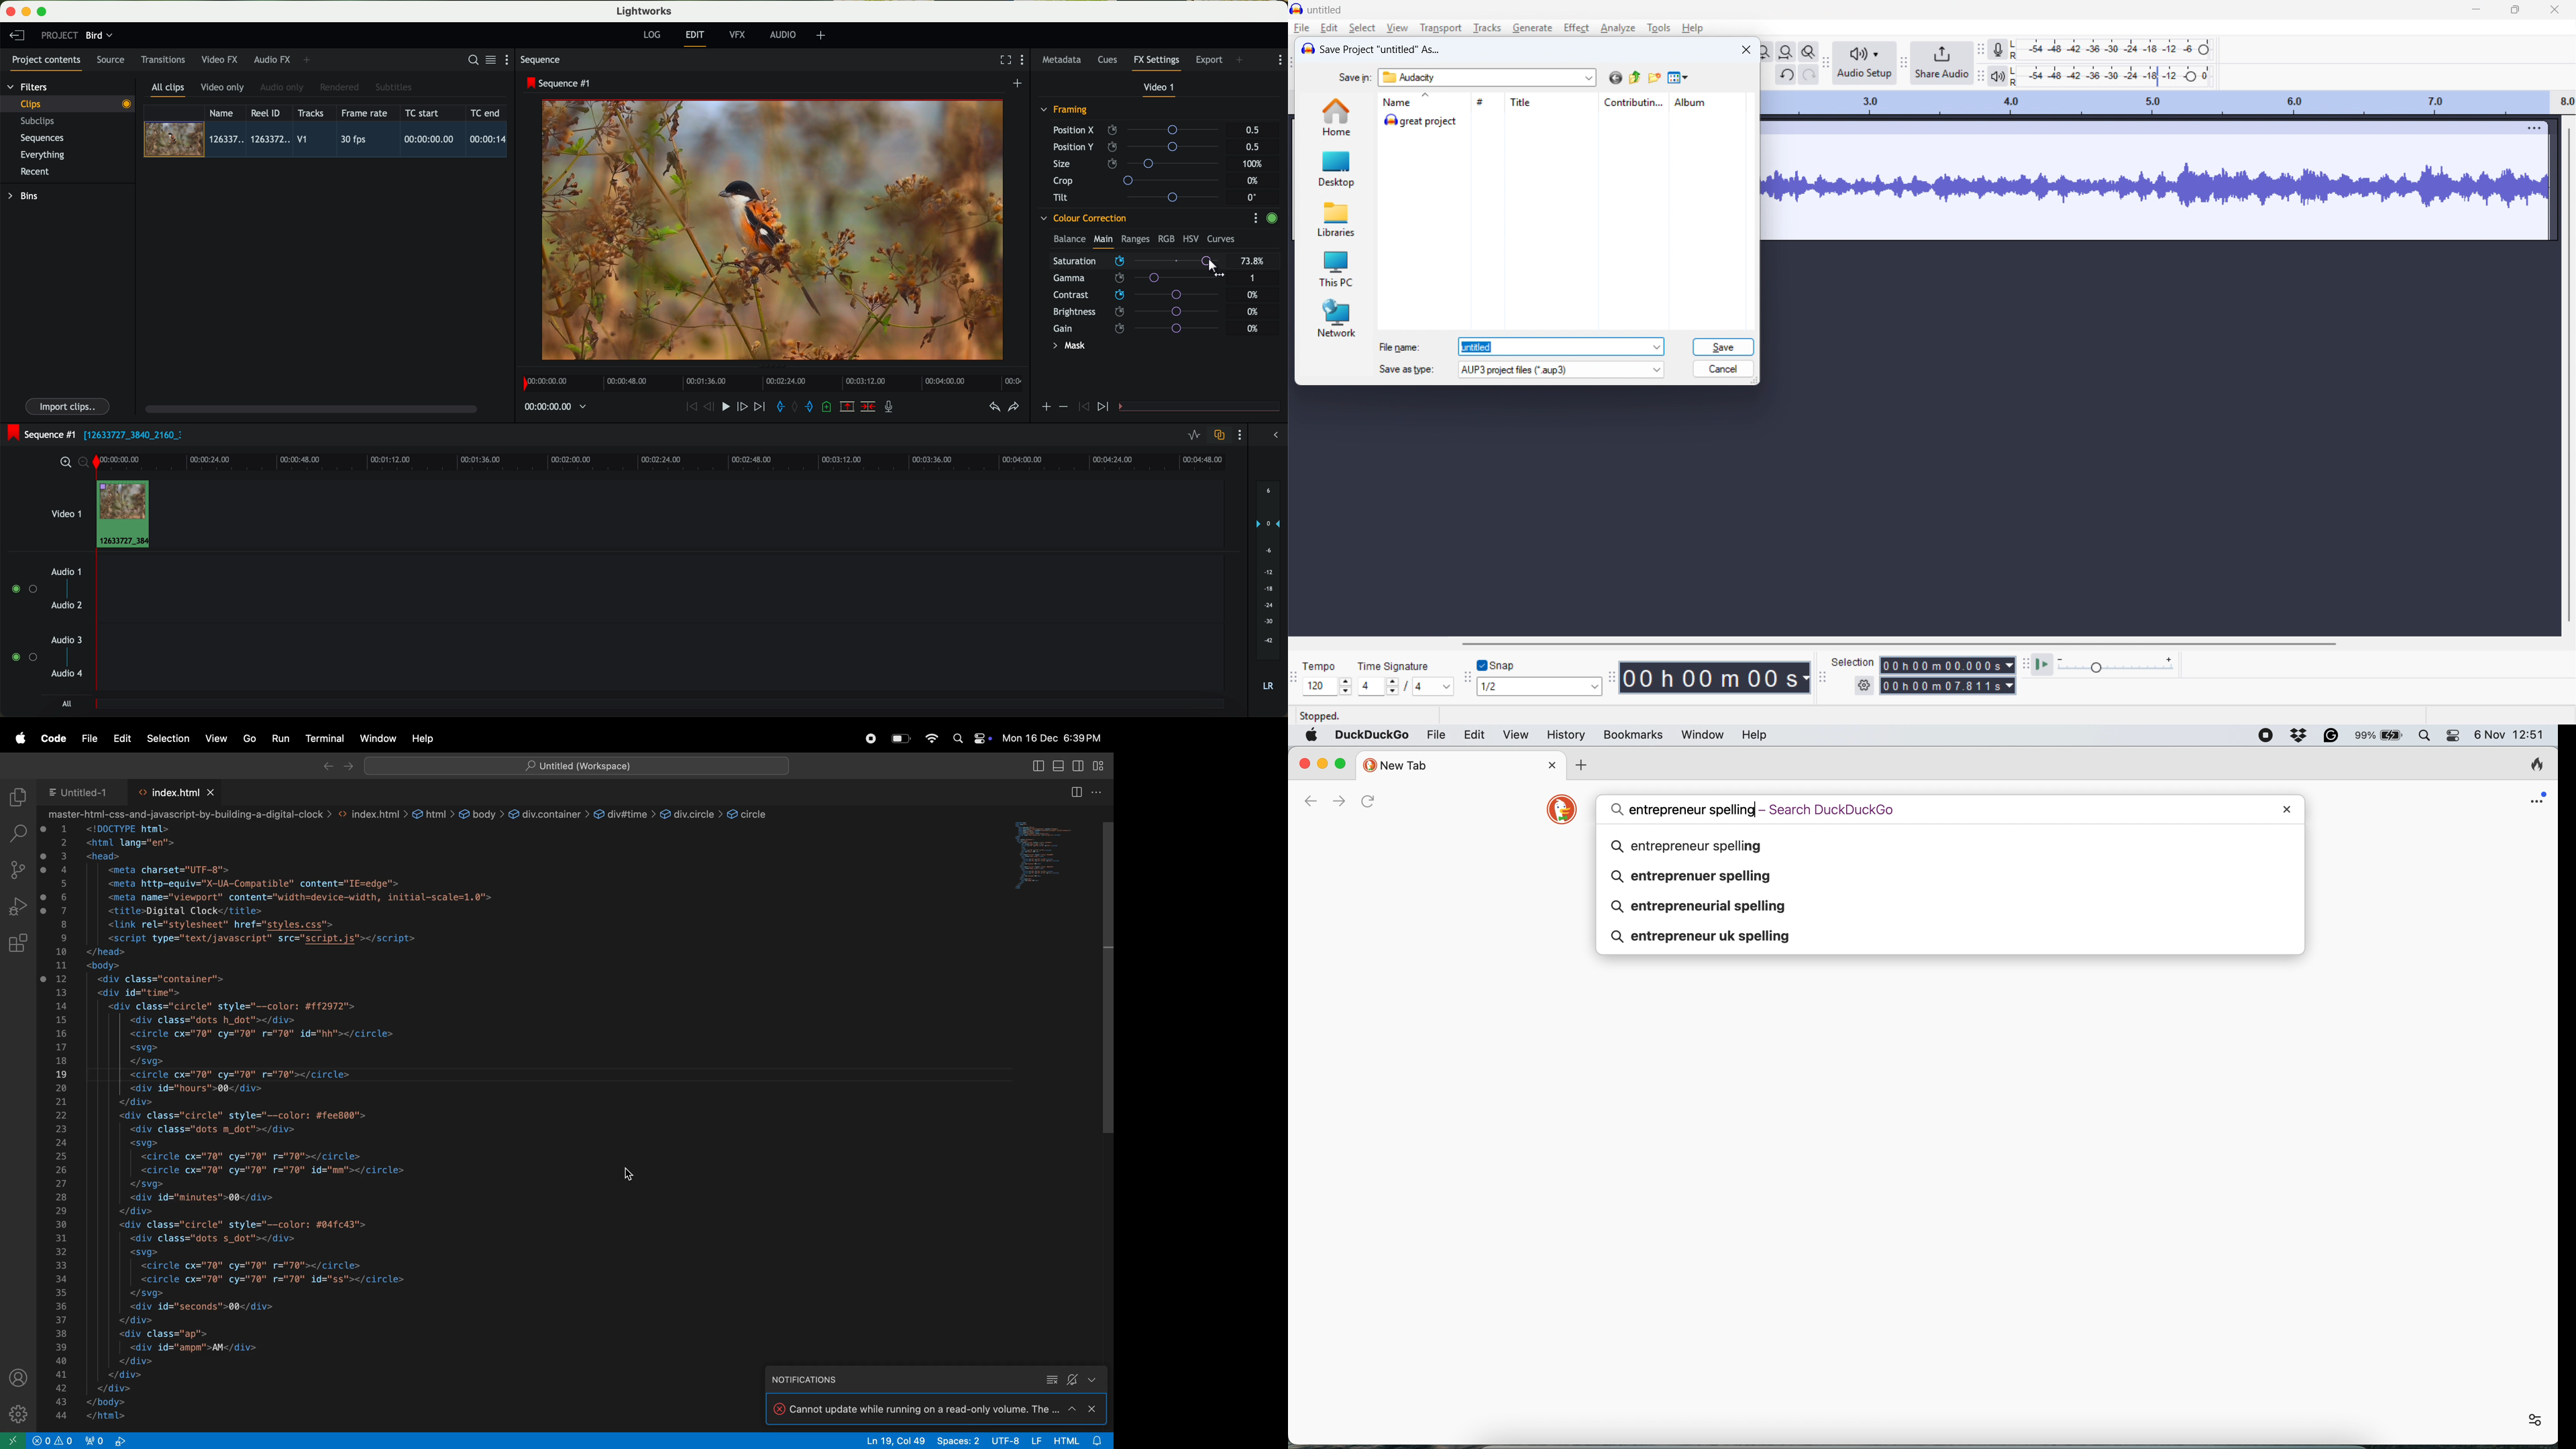 This screenshot has height=1456, width=2576. Describe the element at coordinates (1659, 28) in the screenshot. I see `tools` at that location.